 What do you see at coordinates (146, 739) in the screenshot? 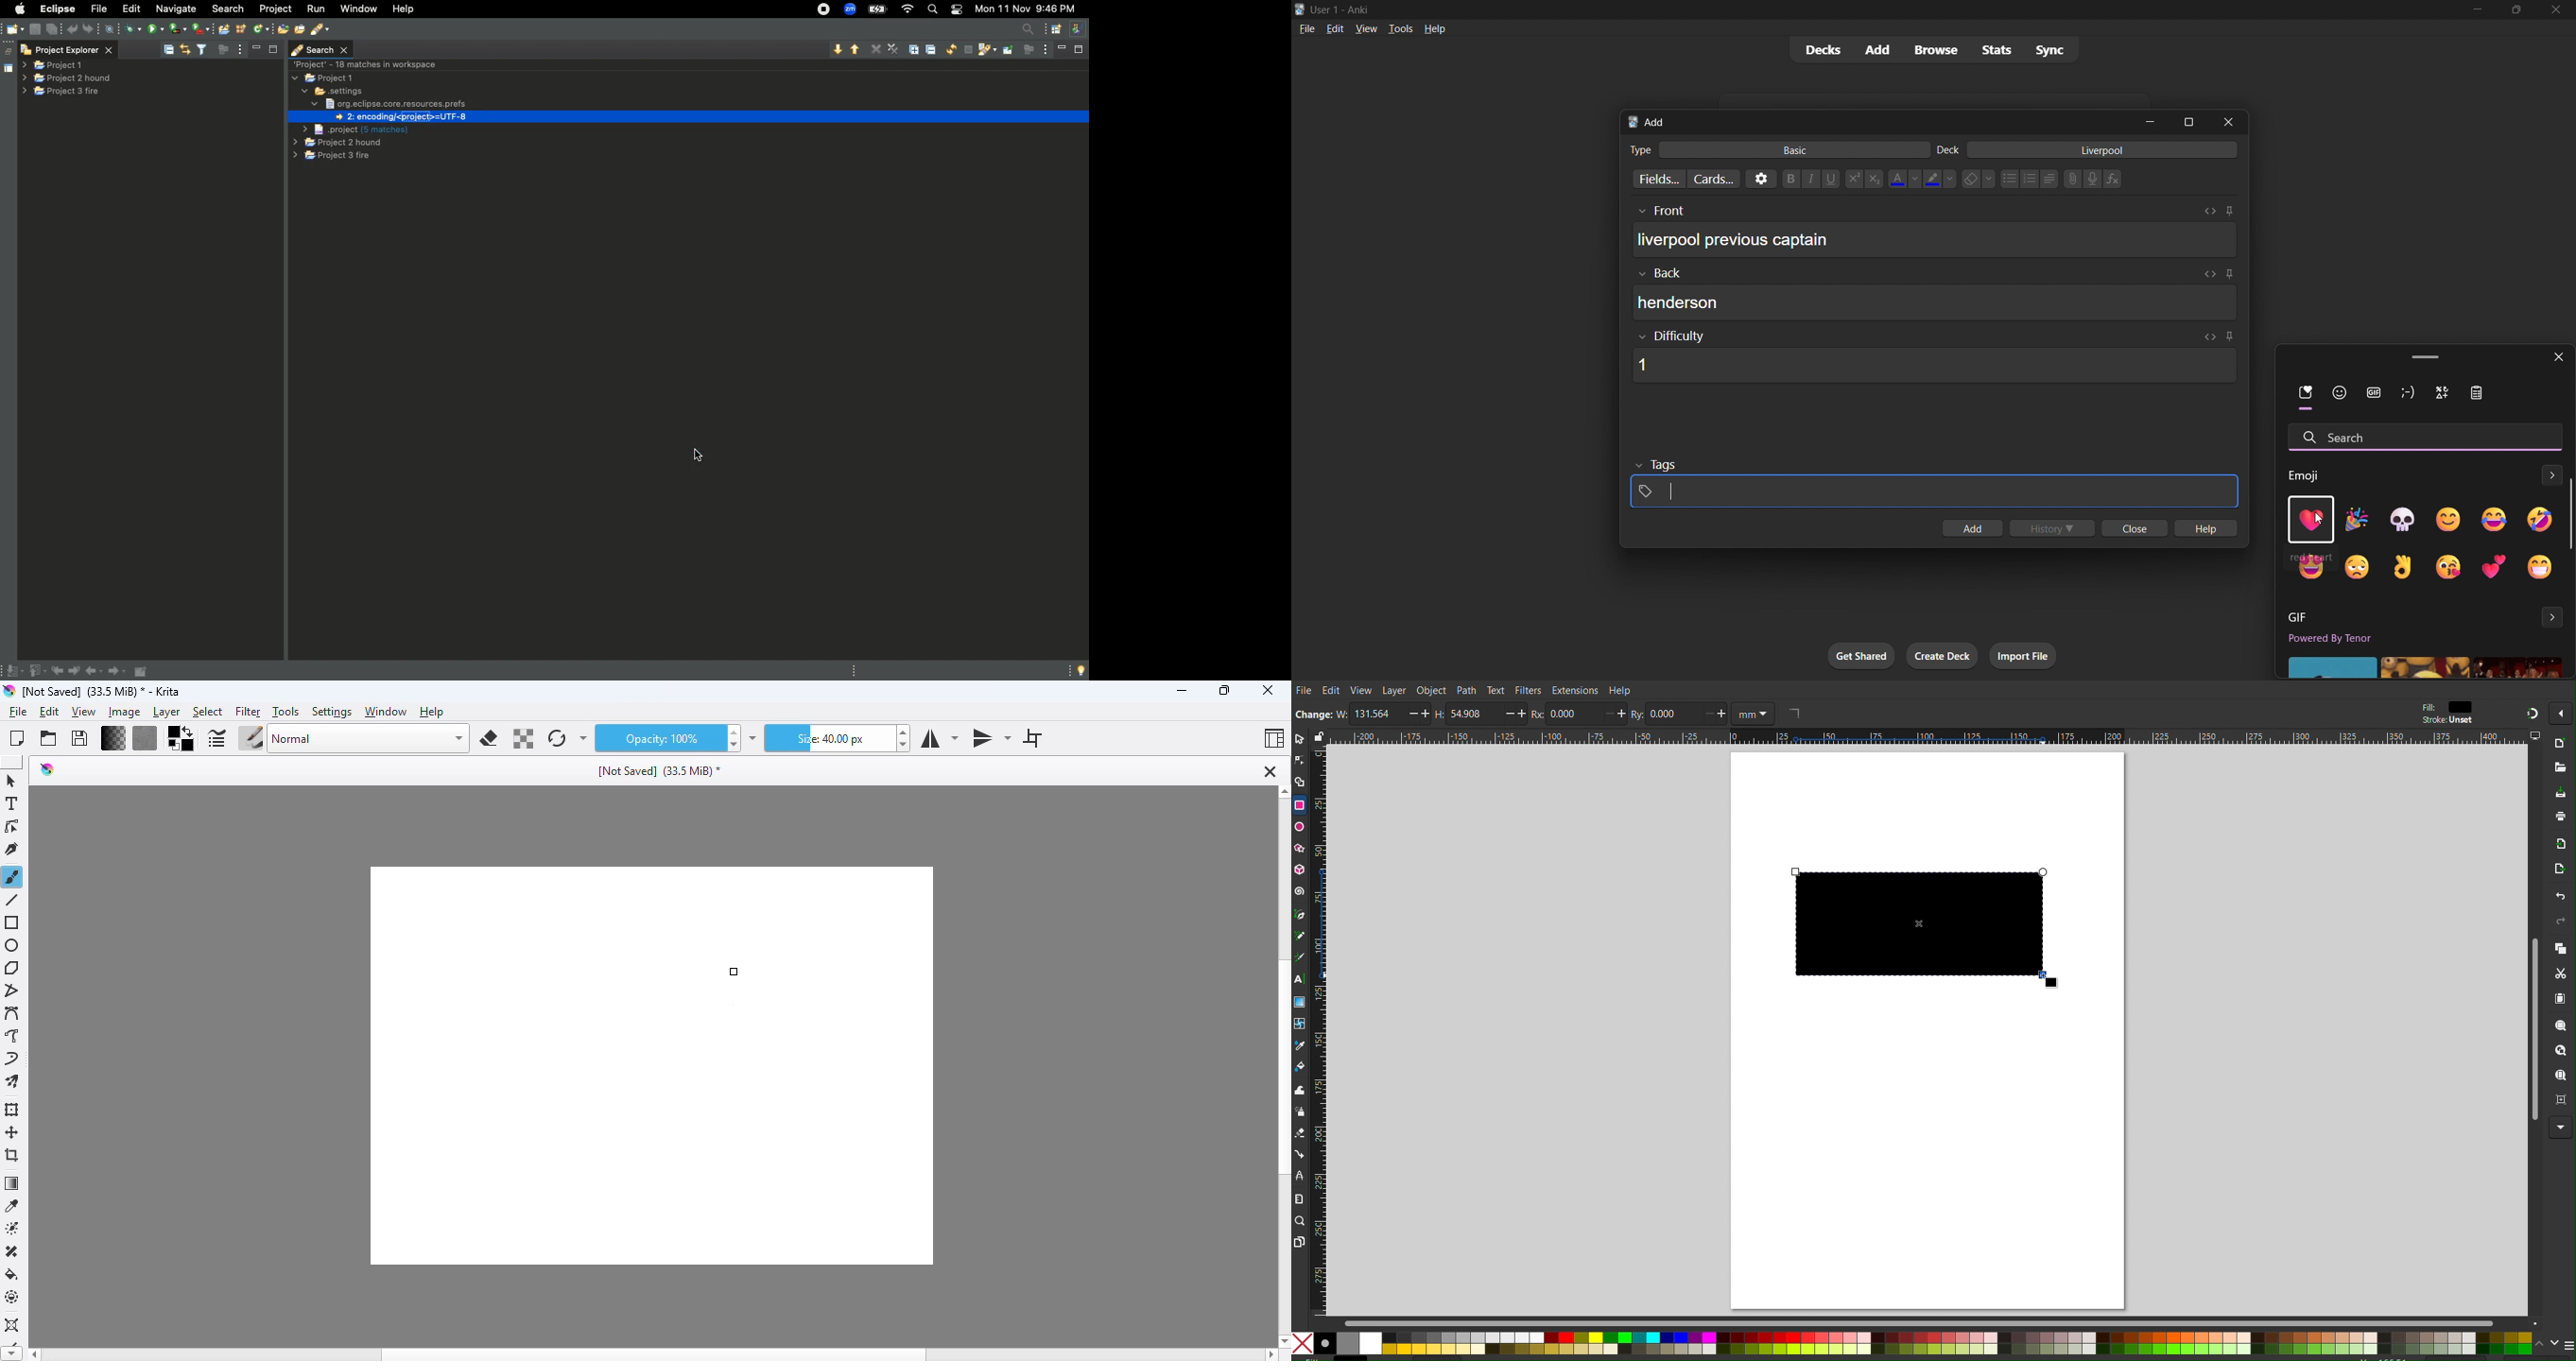
I see `fill patterns` at bounding box center [146, 739].